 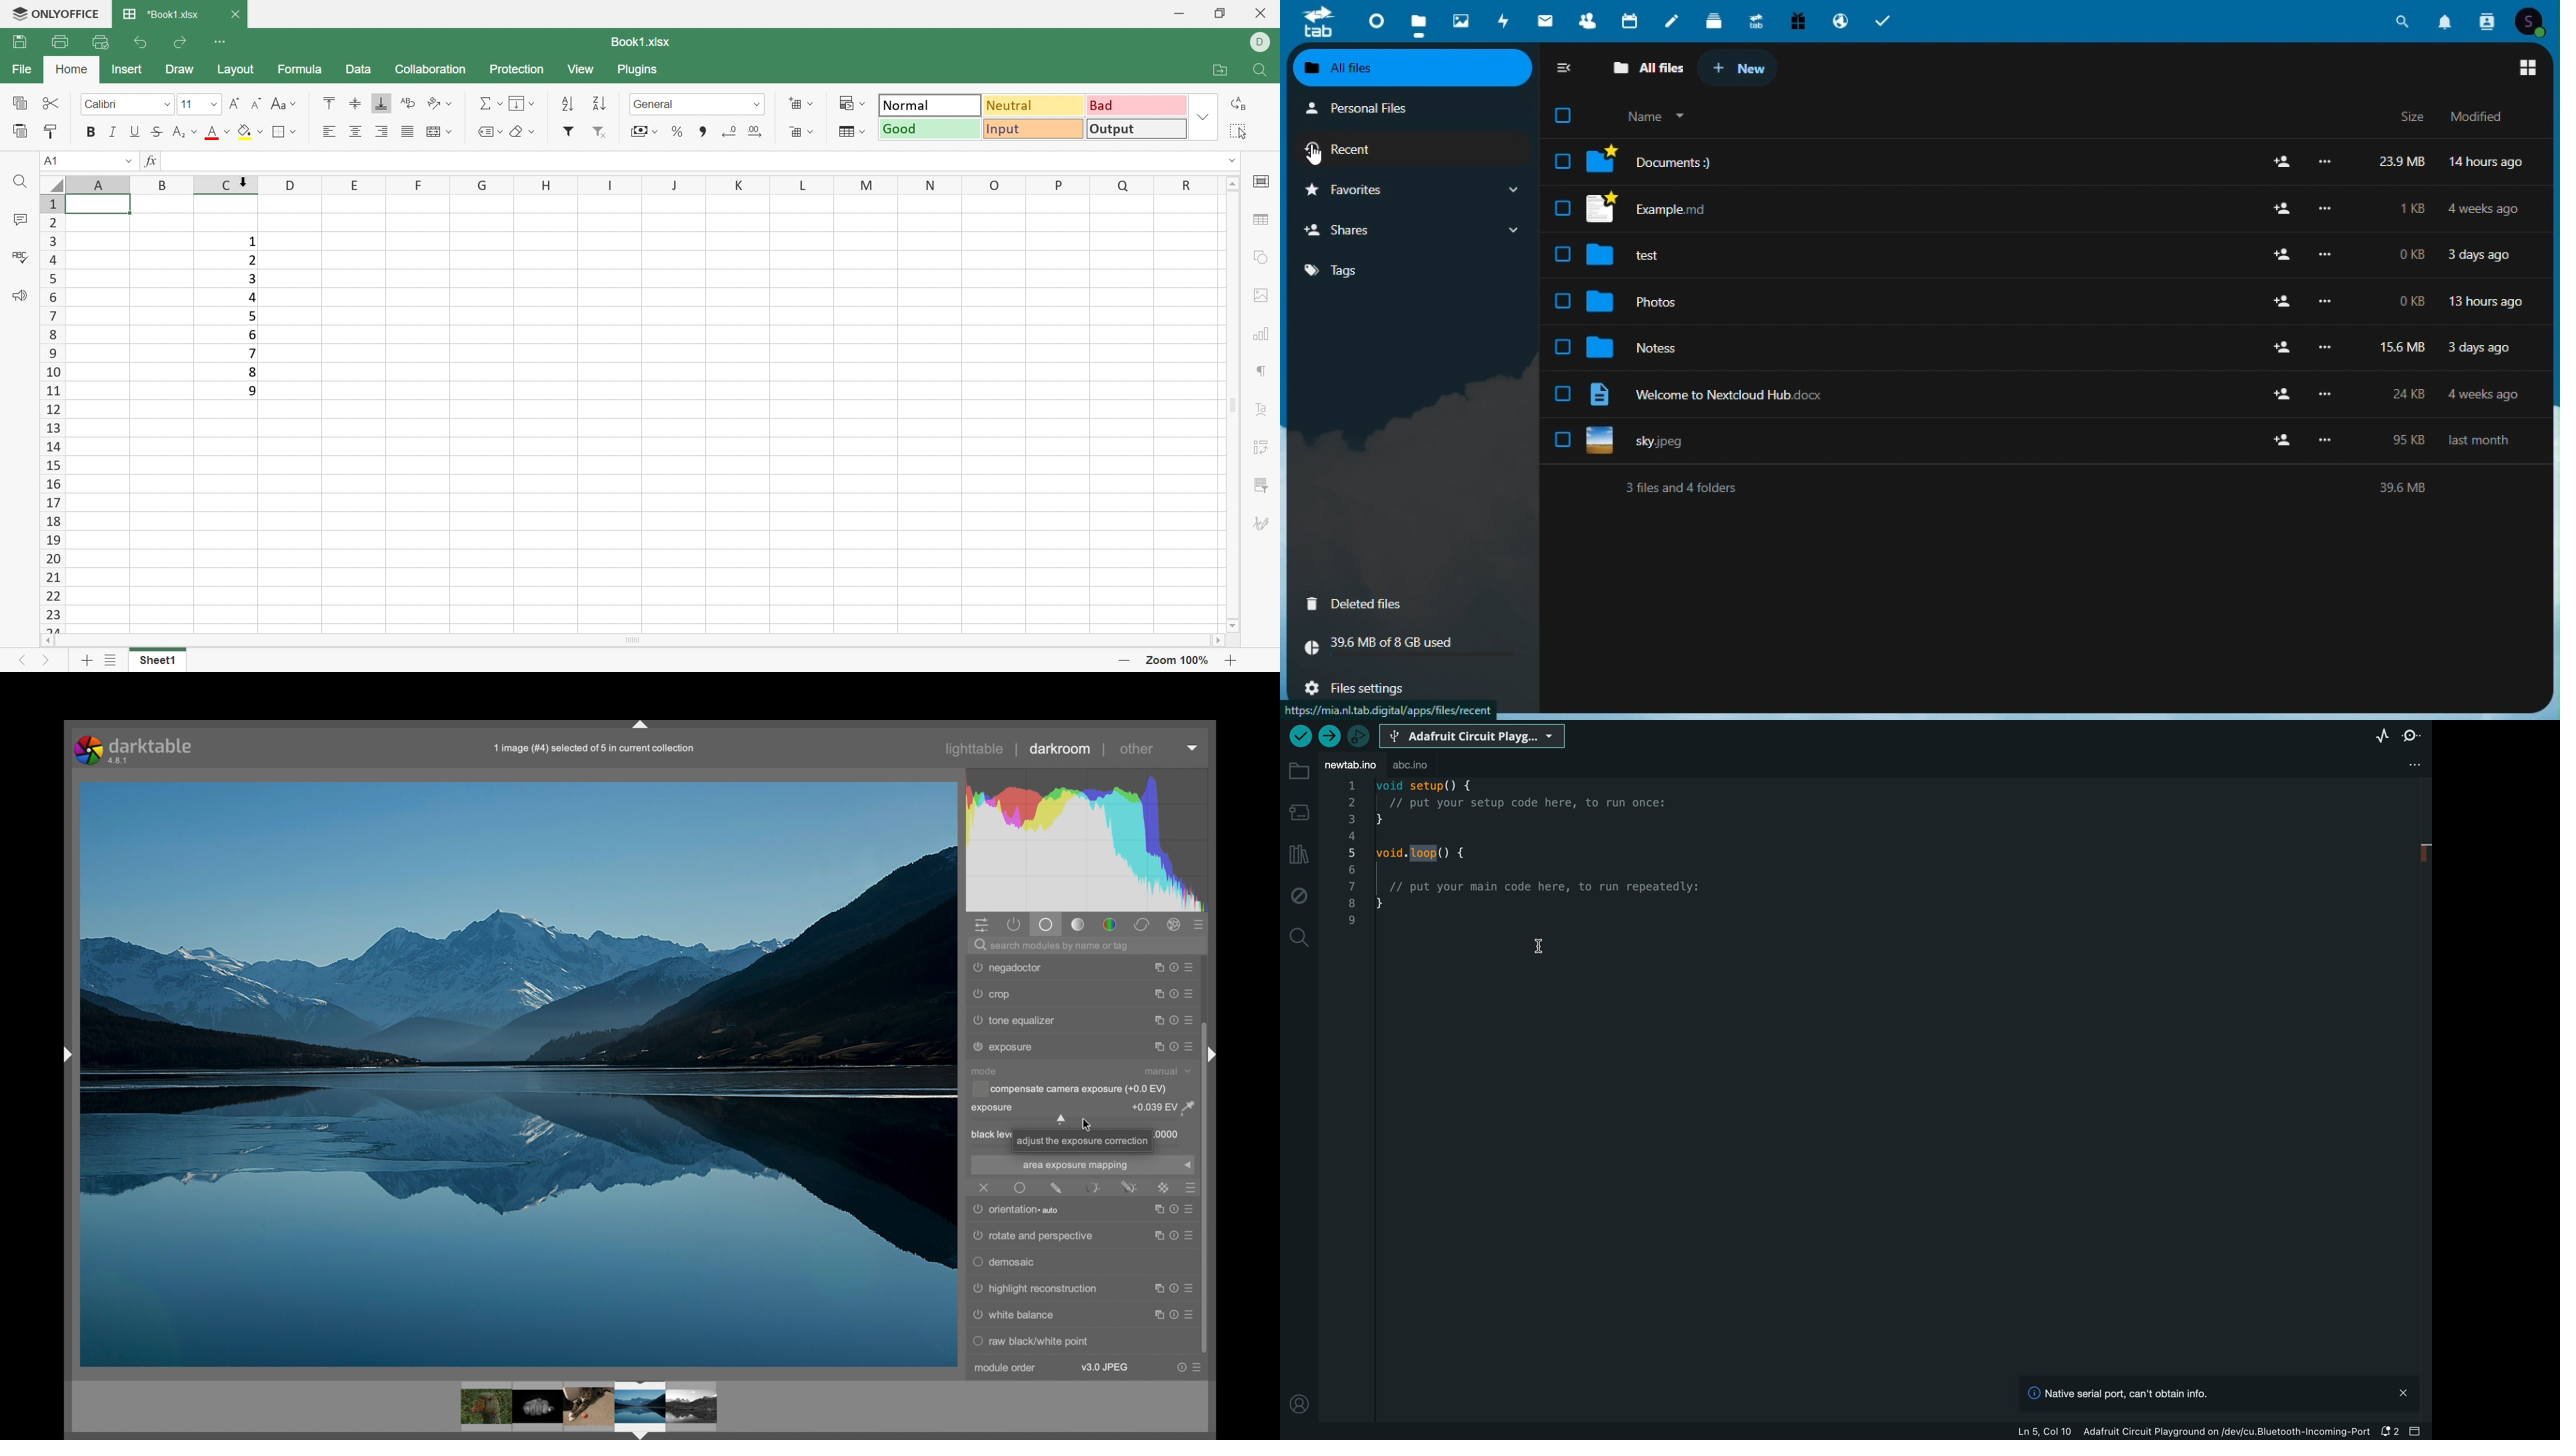 I want to click on P, so click(x=1057, y=186).